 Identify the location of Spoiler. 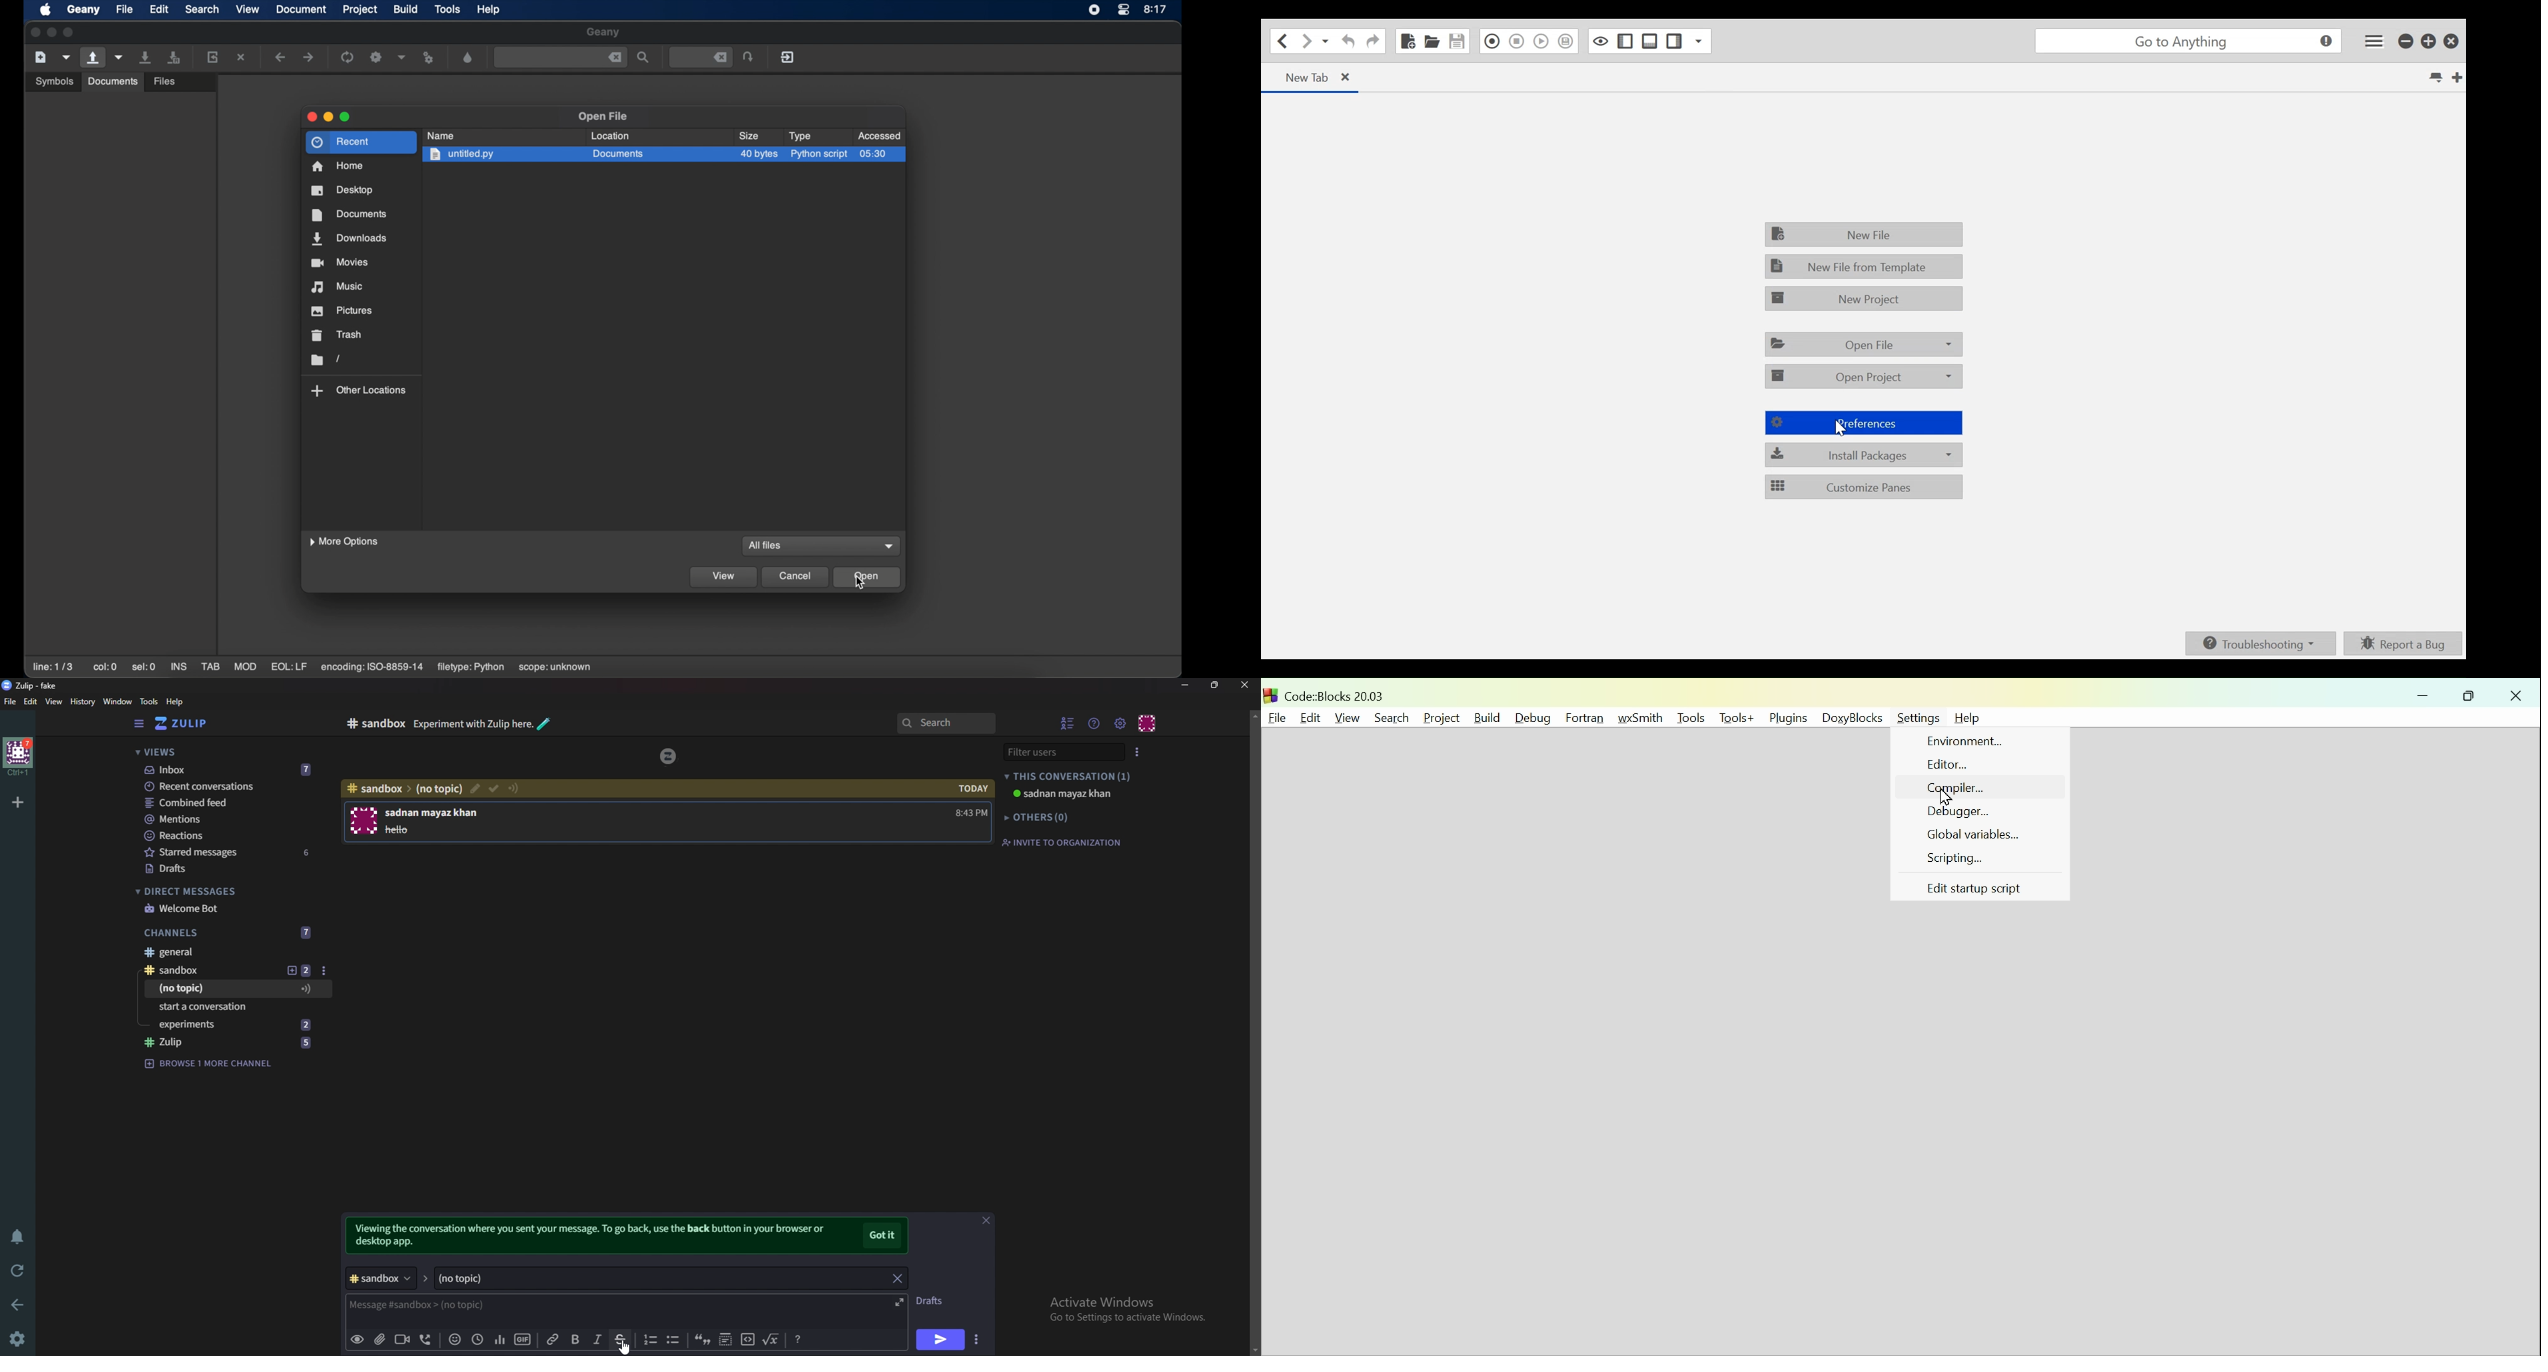
(727, 1340).